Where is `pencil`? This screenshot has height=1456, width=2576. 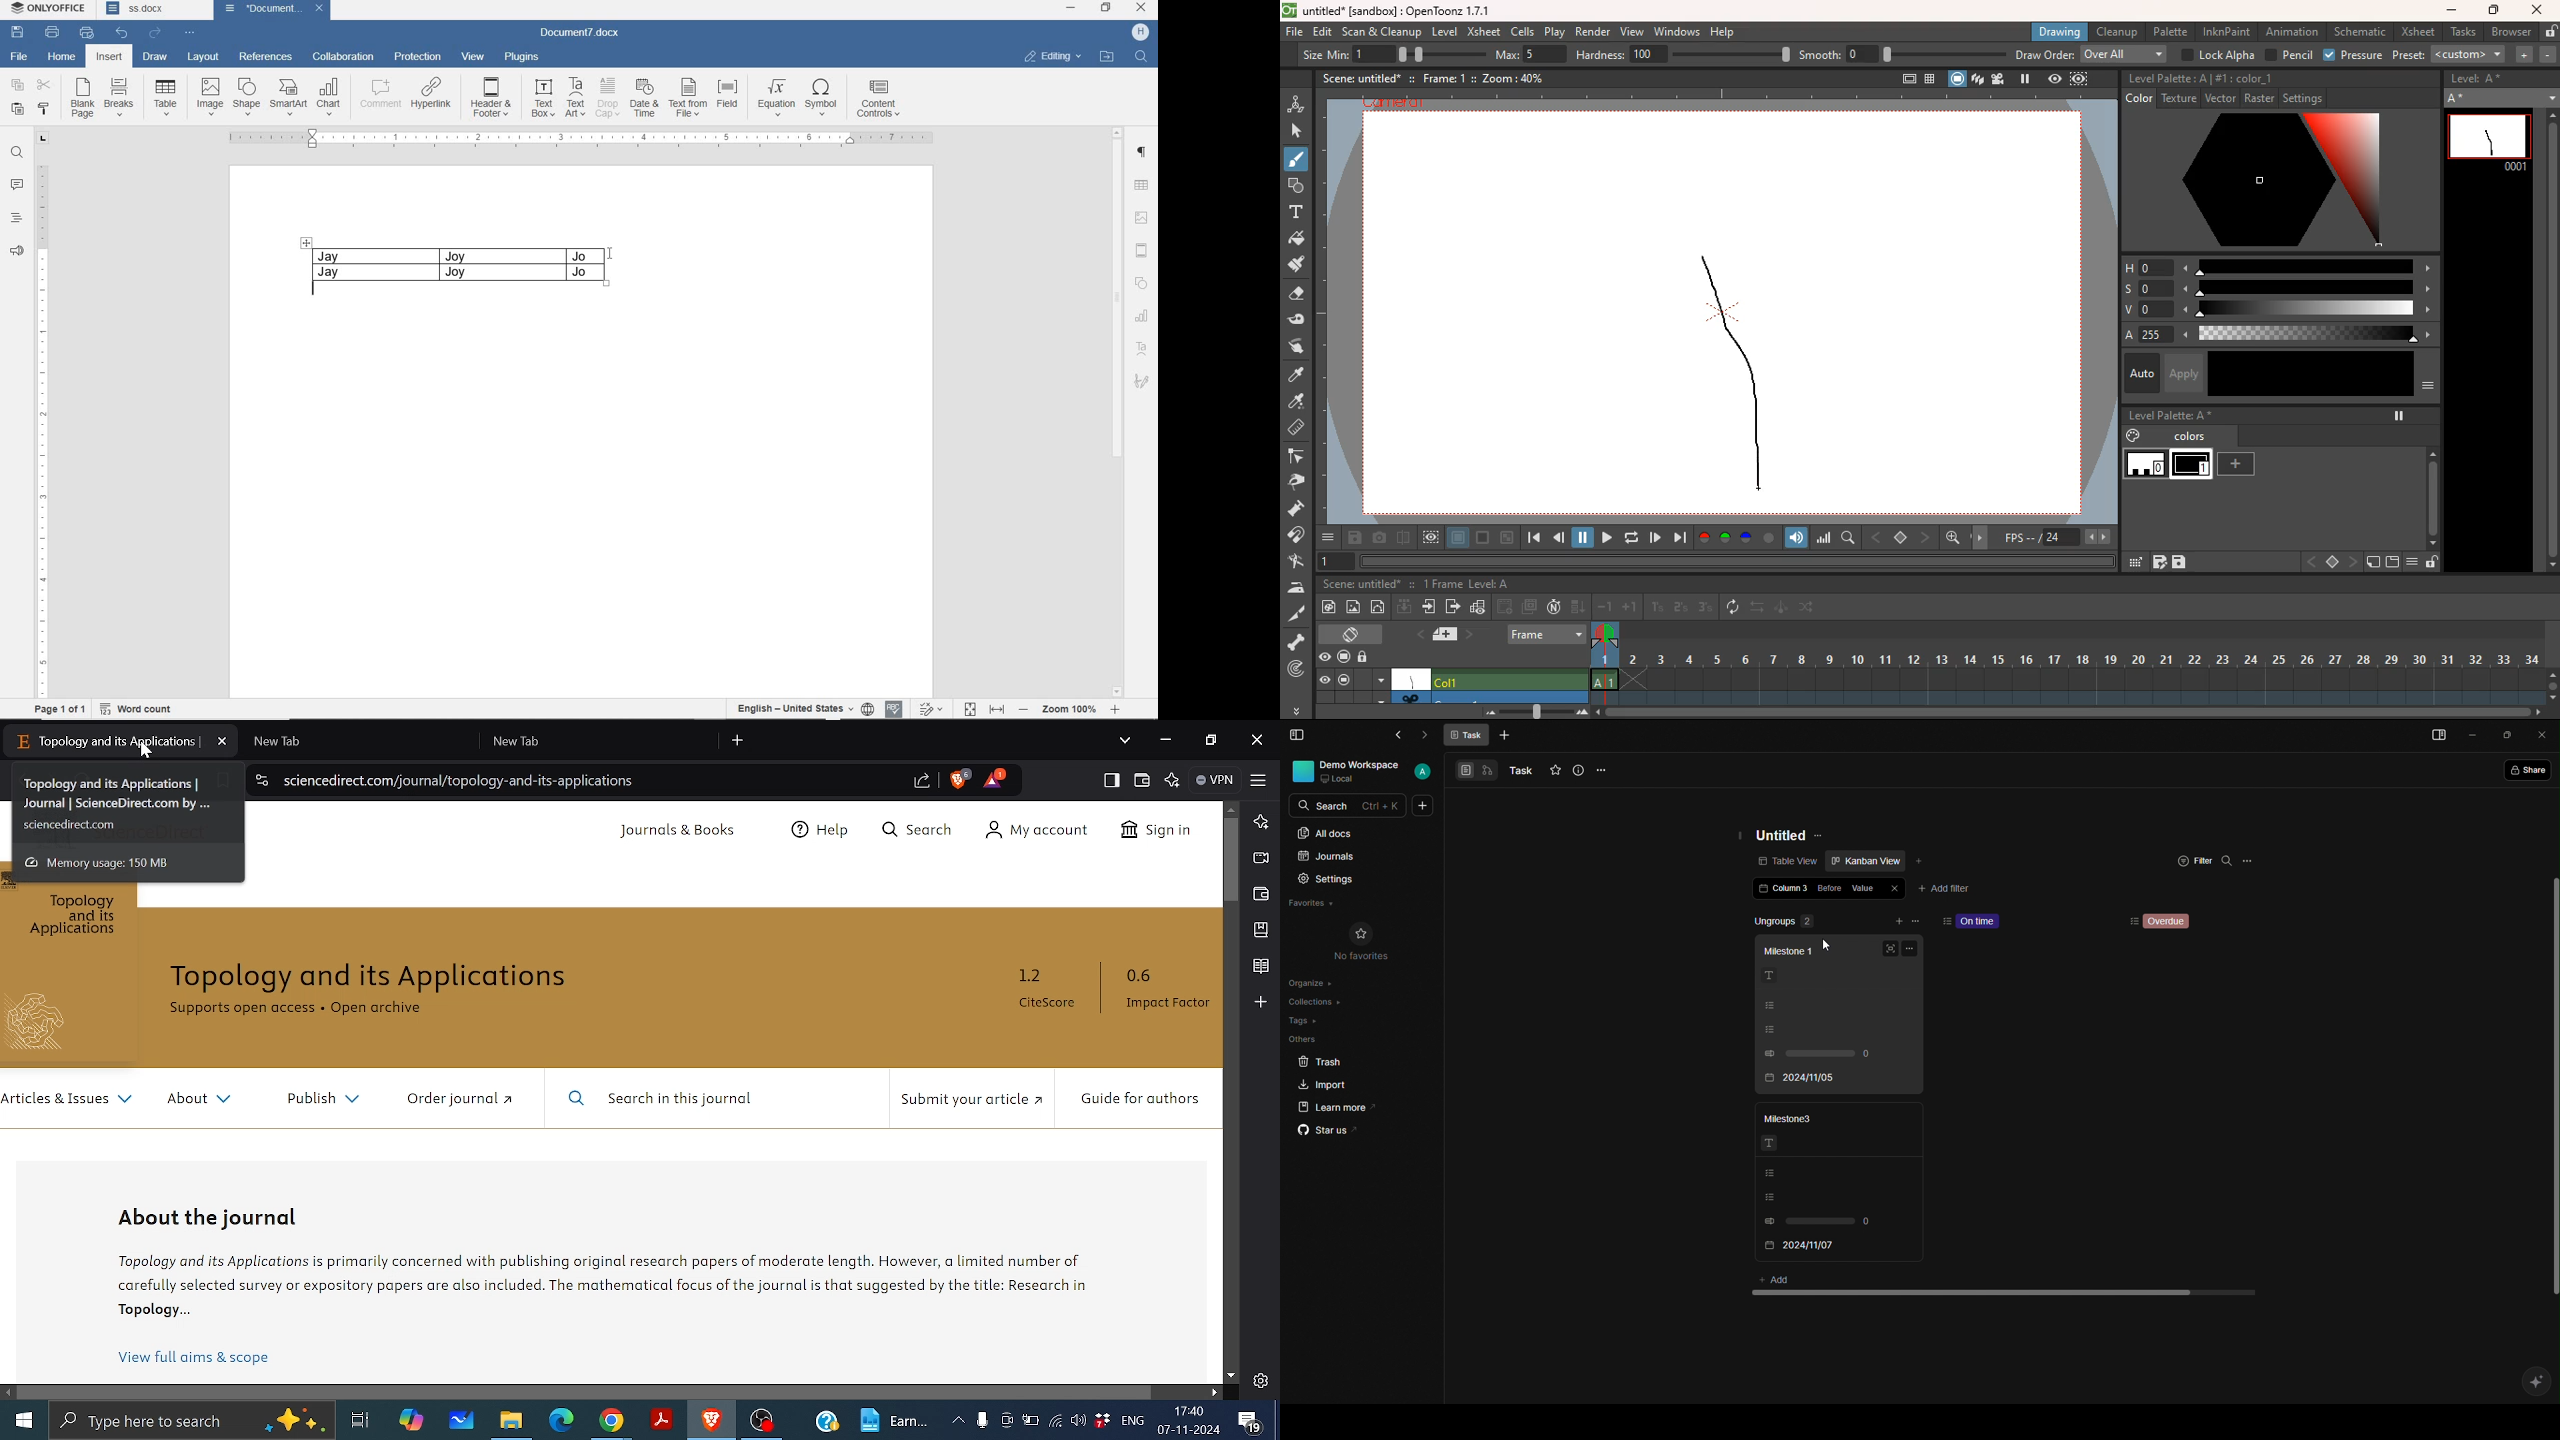
pencil is located at coordinates (2289, 55).